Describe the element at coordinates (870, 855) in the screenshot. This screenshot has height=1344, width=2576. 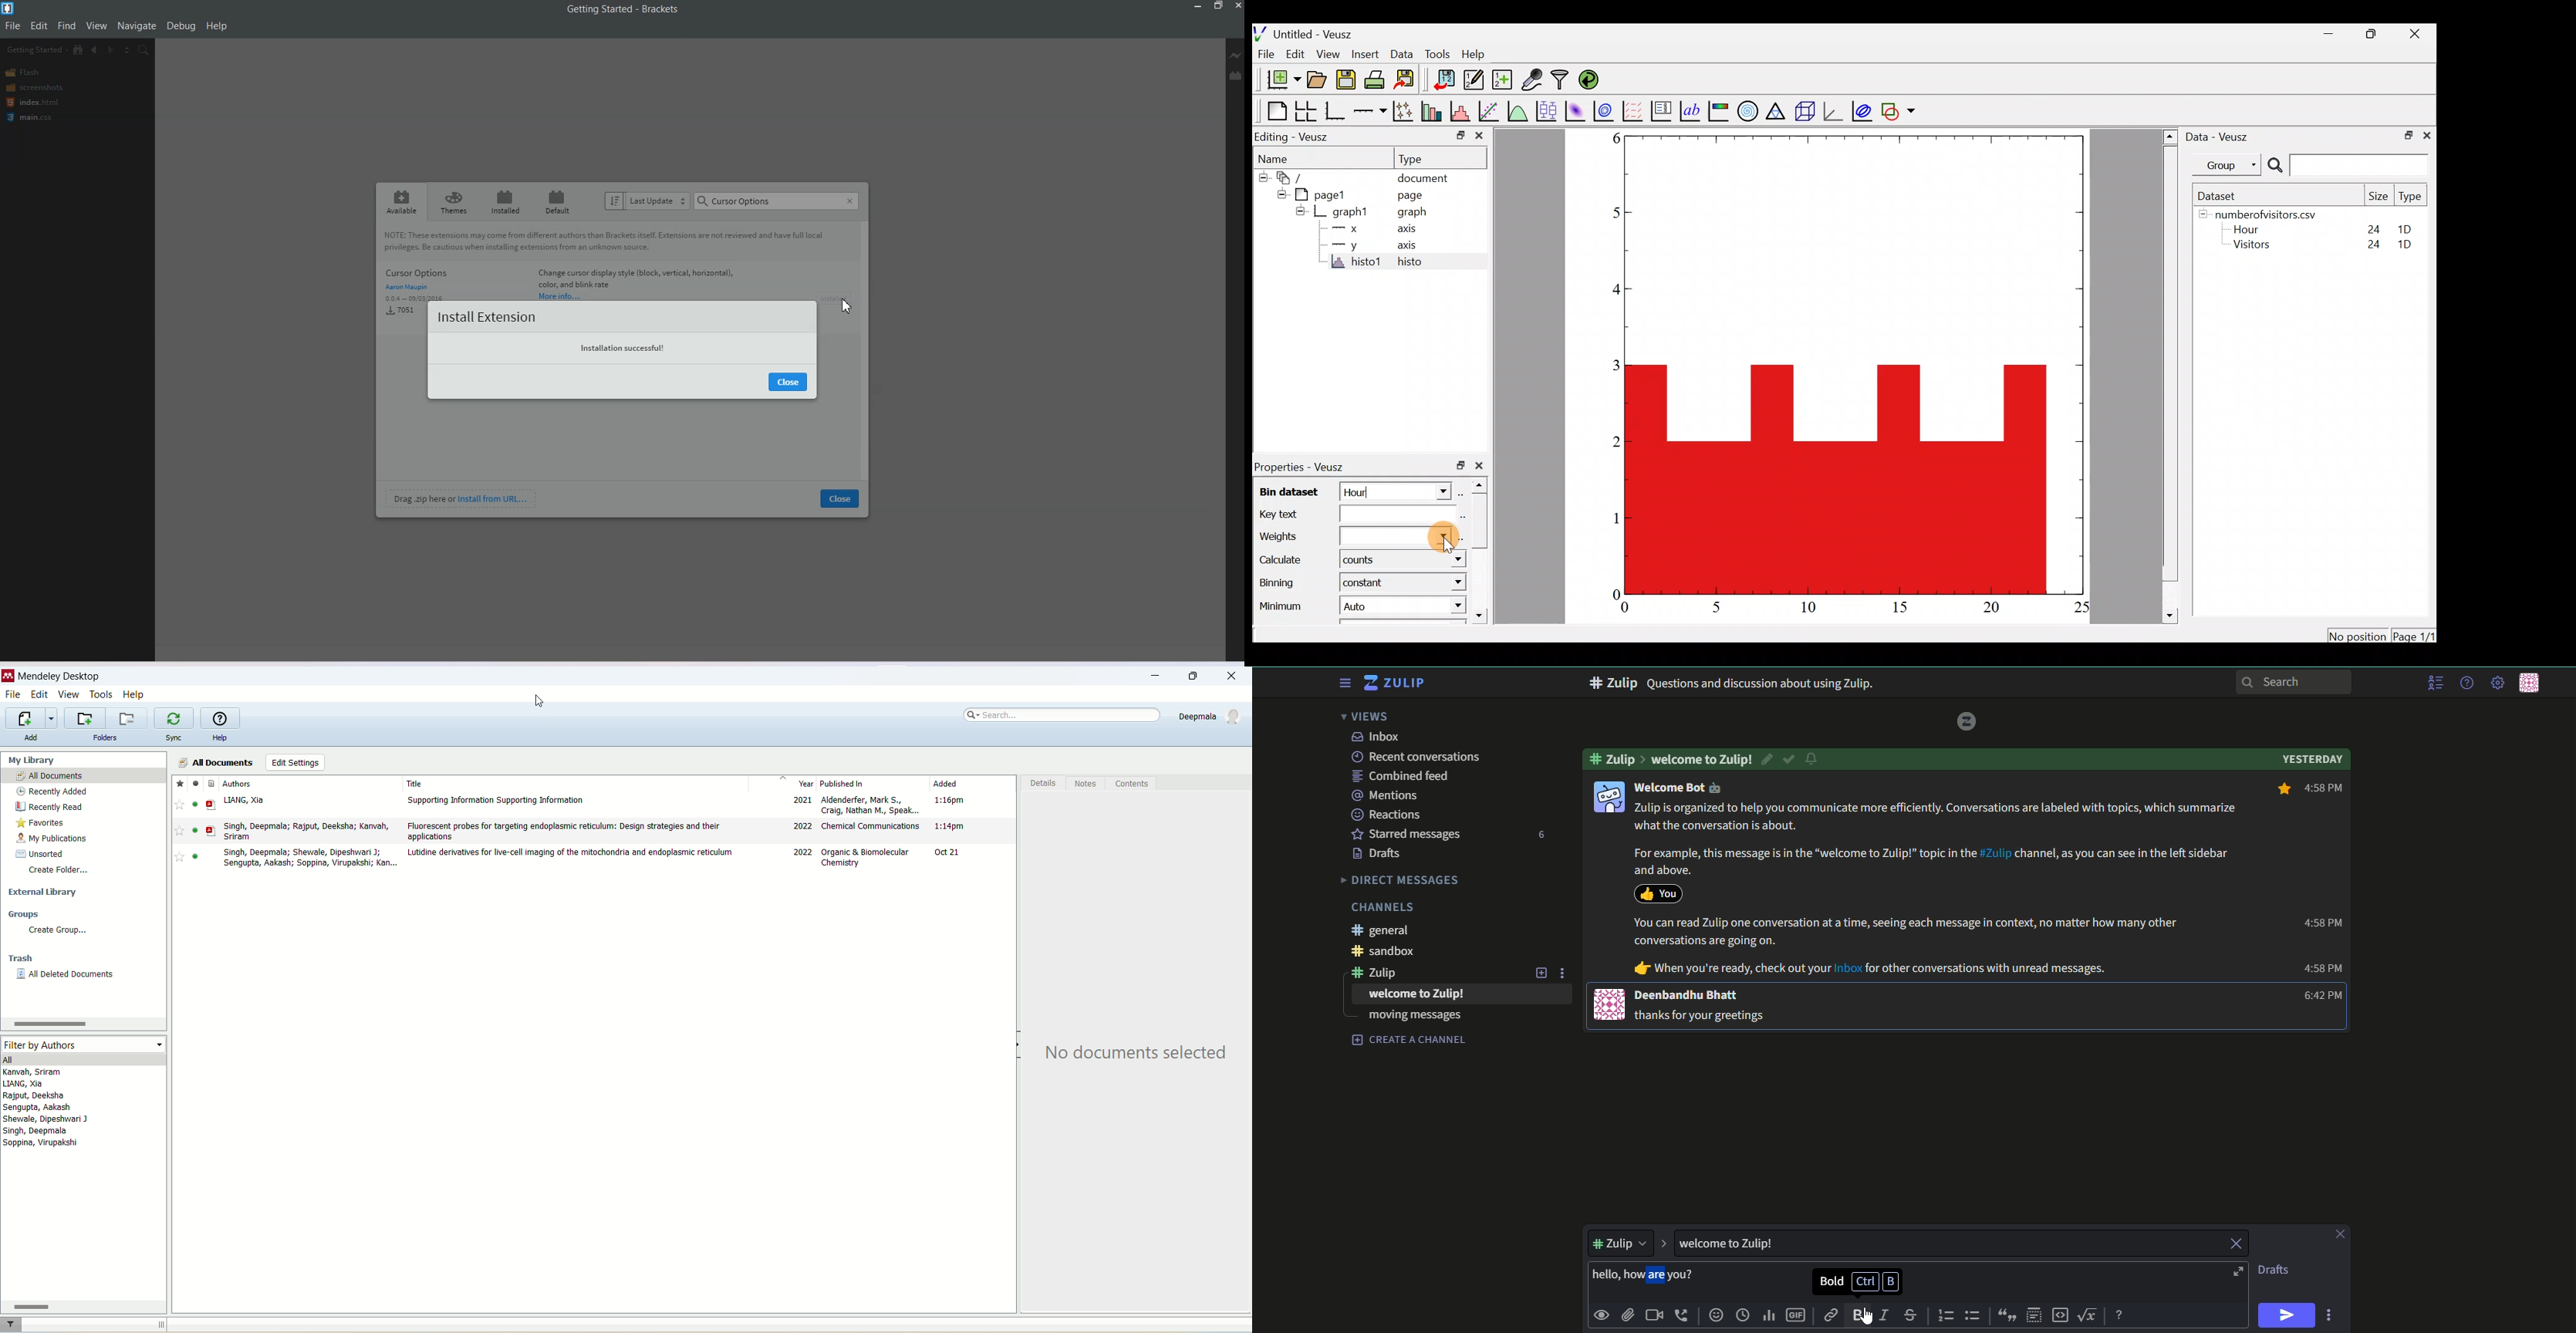
I see `Organic & Biomolecular Chemistry` at that location.